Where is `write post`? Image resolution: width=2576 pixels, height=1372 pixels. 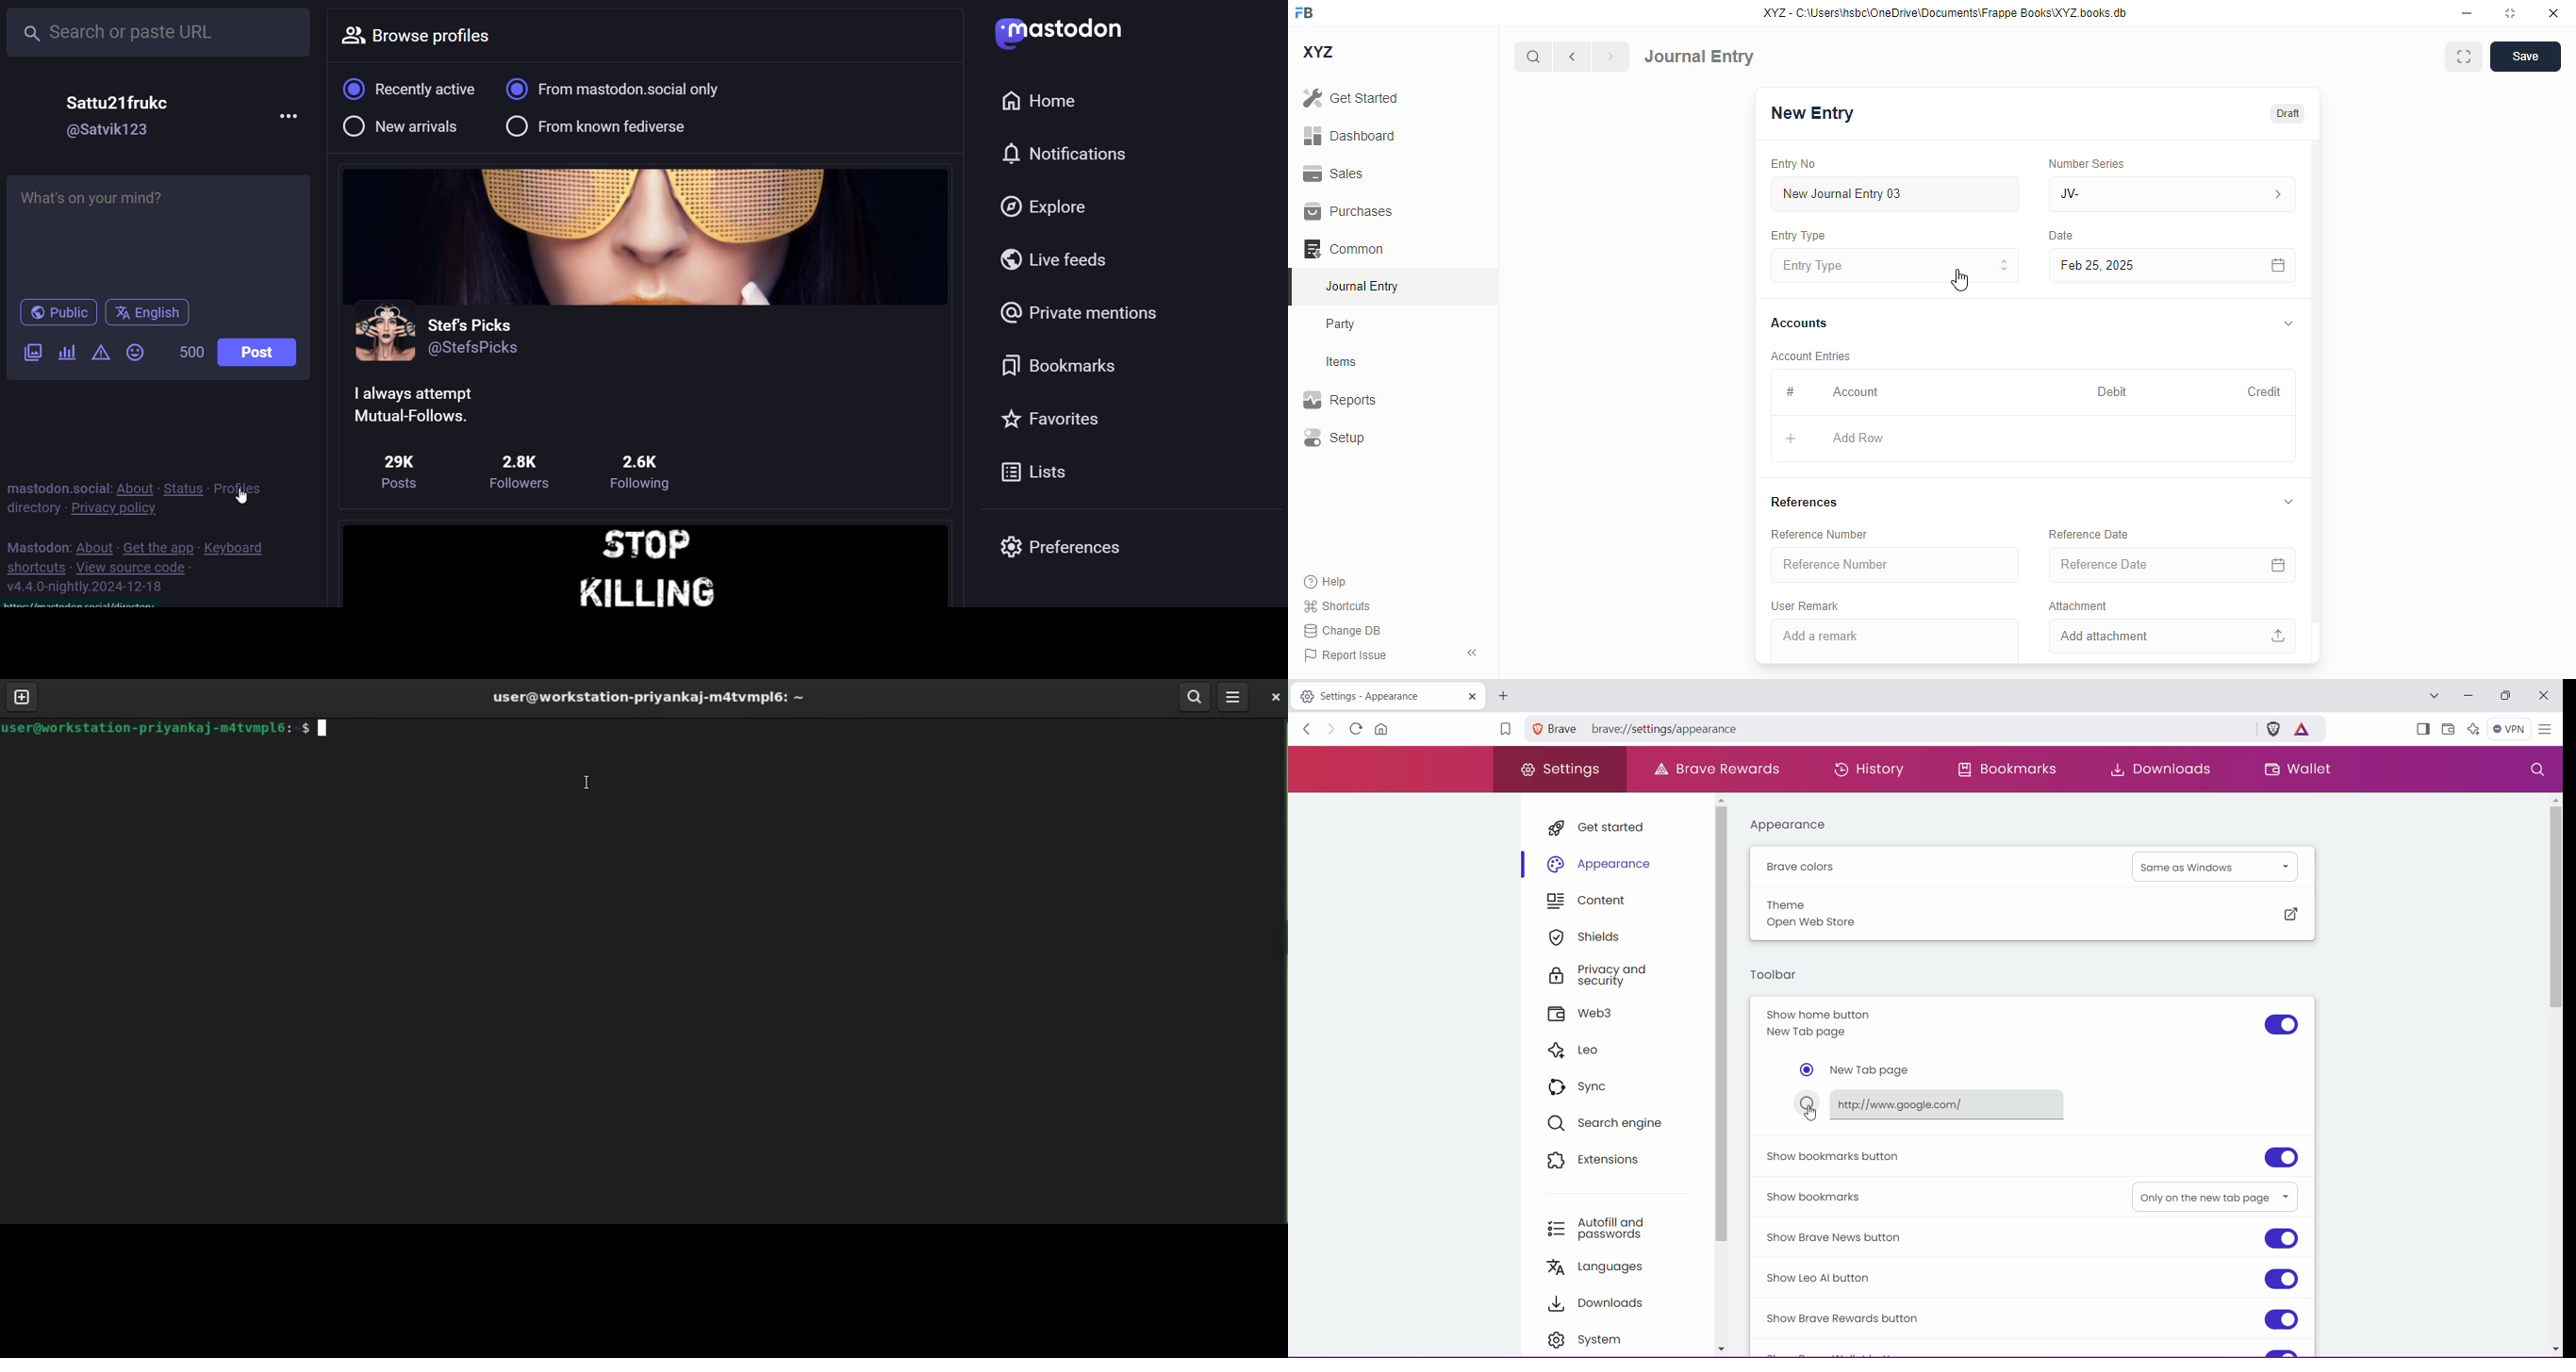 write post is located at coordinates (154, 232).